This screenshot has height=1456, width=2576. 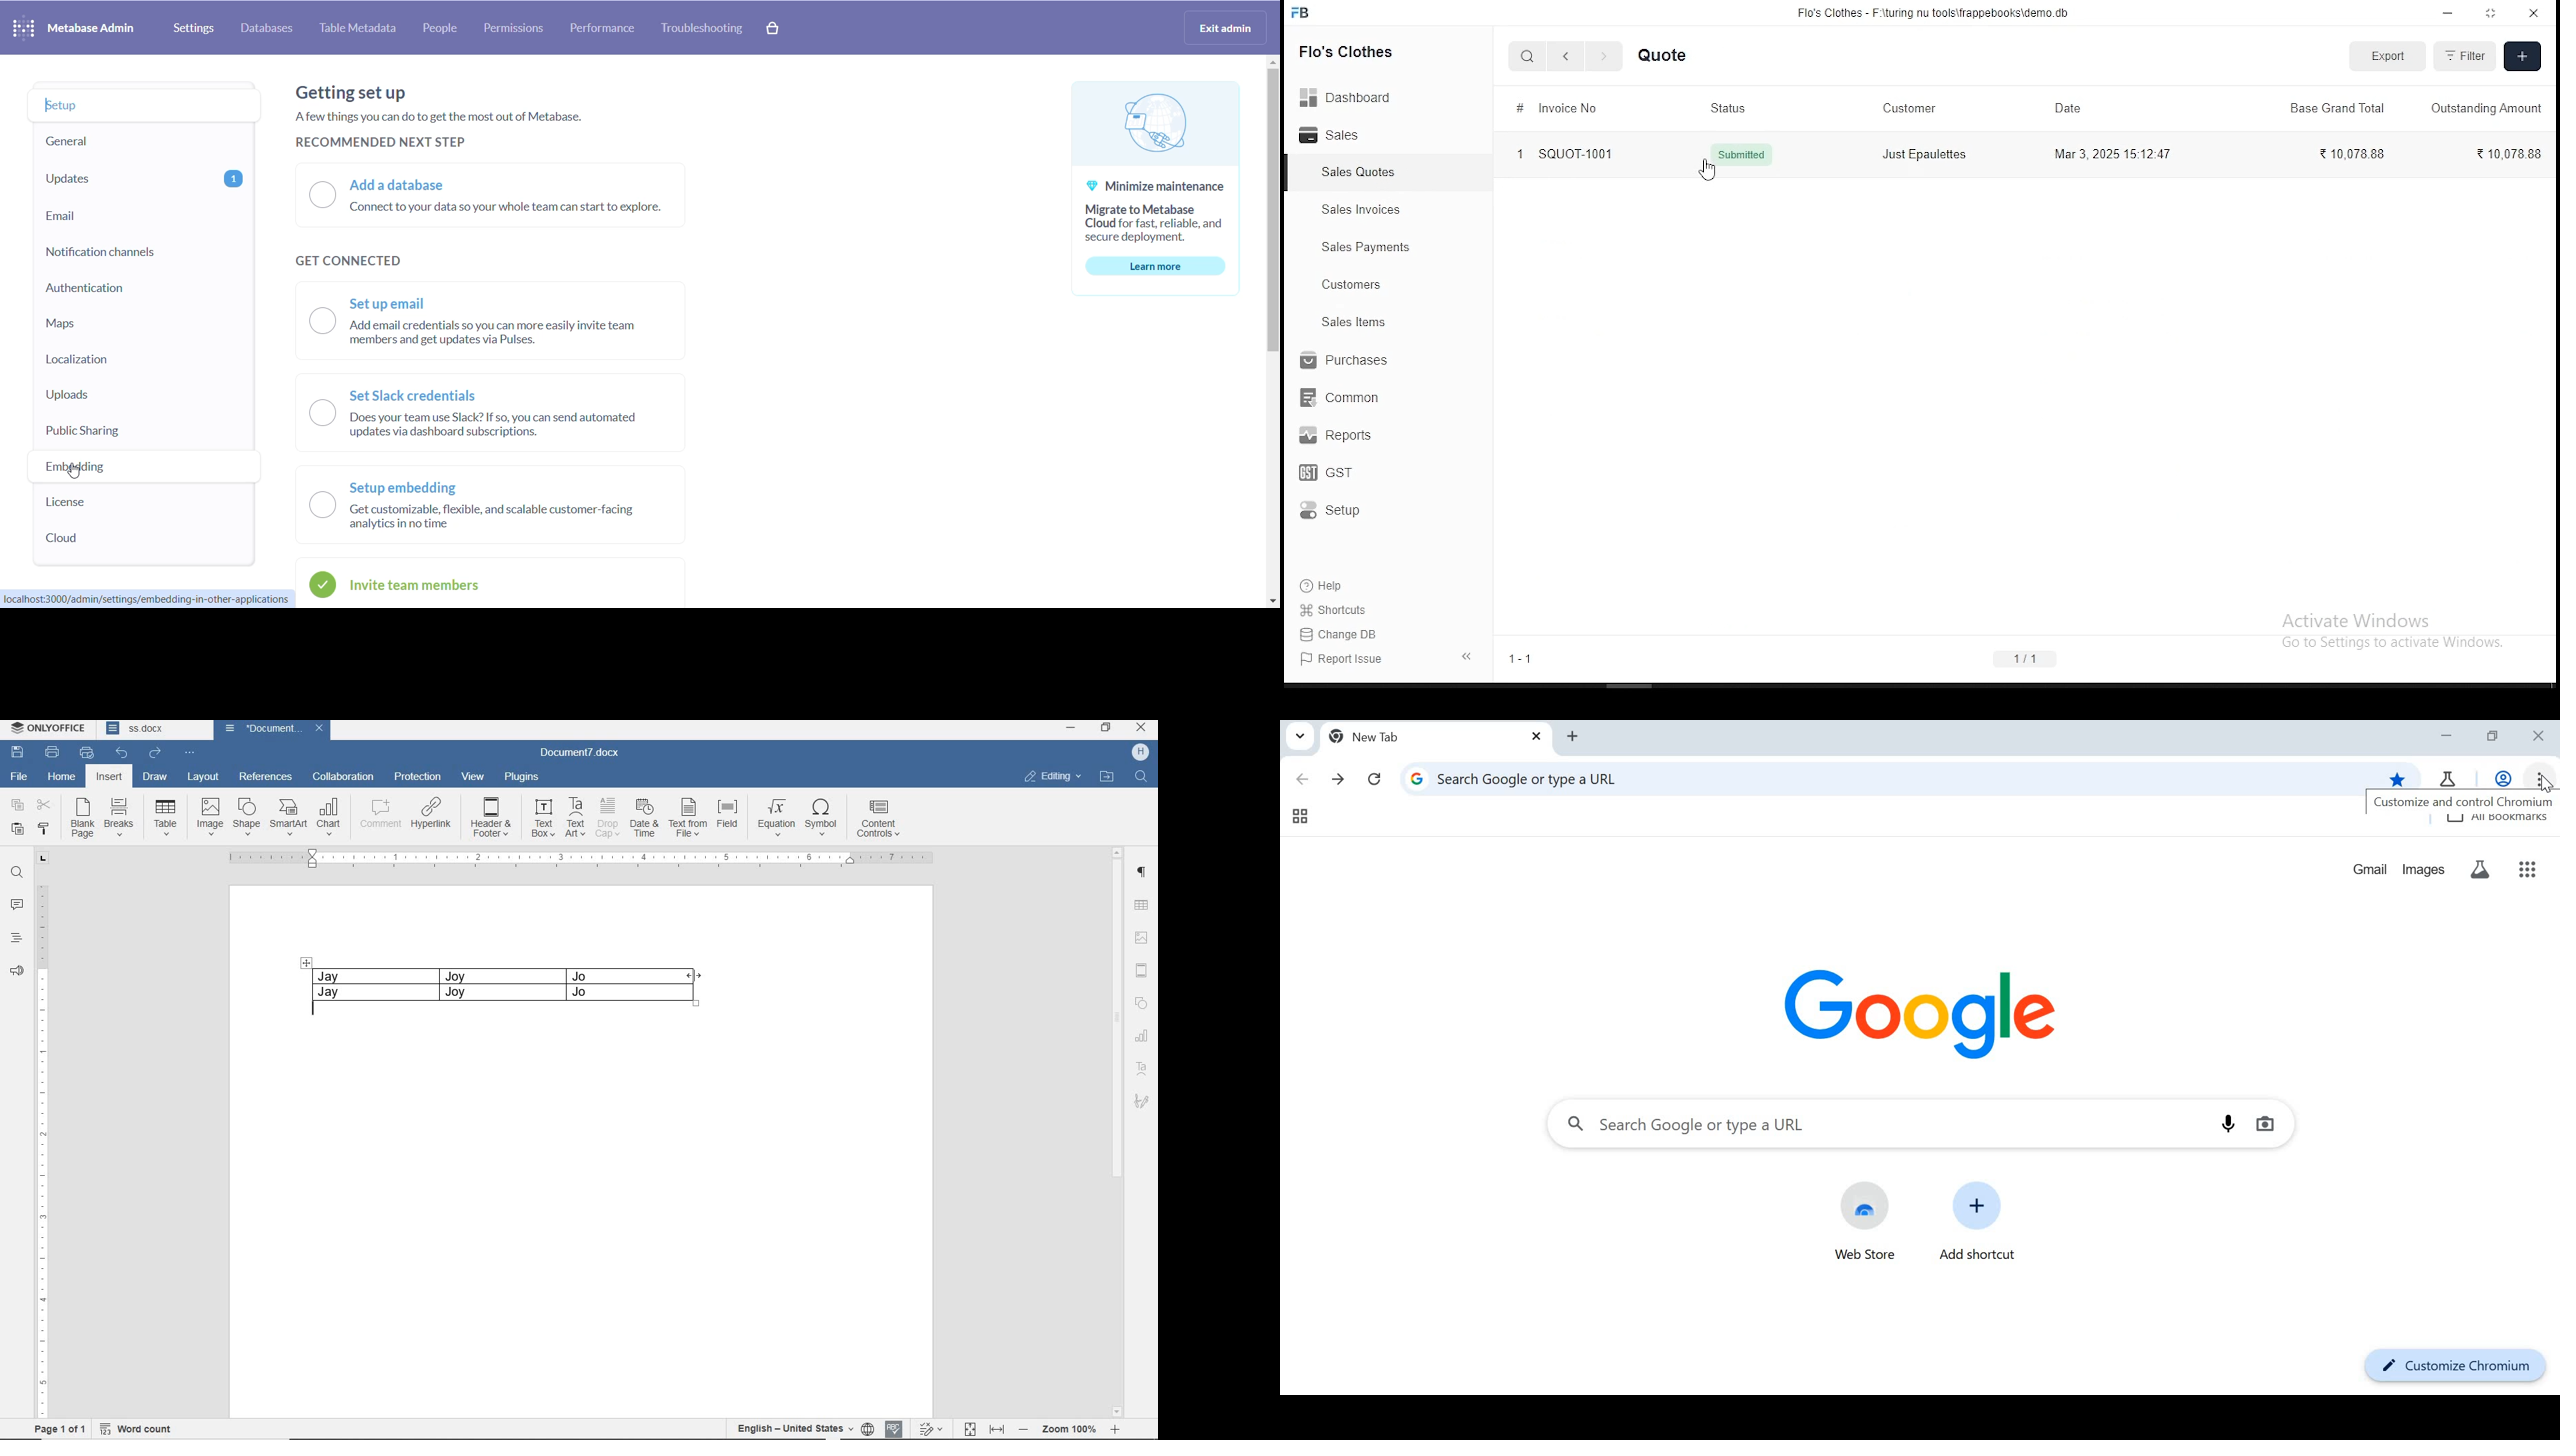 What do you see at coordinates (1734, 111) in the screenshot?
I see `status` at bounding box center [1734, 111].